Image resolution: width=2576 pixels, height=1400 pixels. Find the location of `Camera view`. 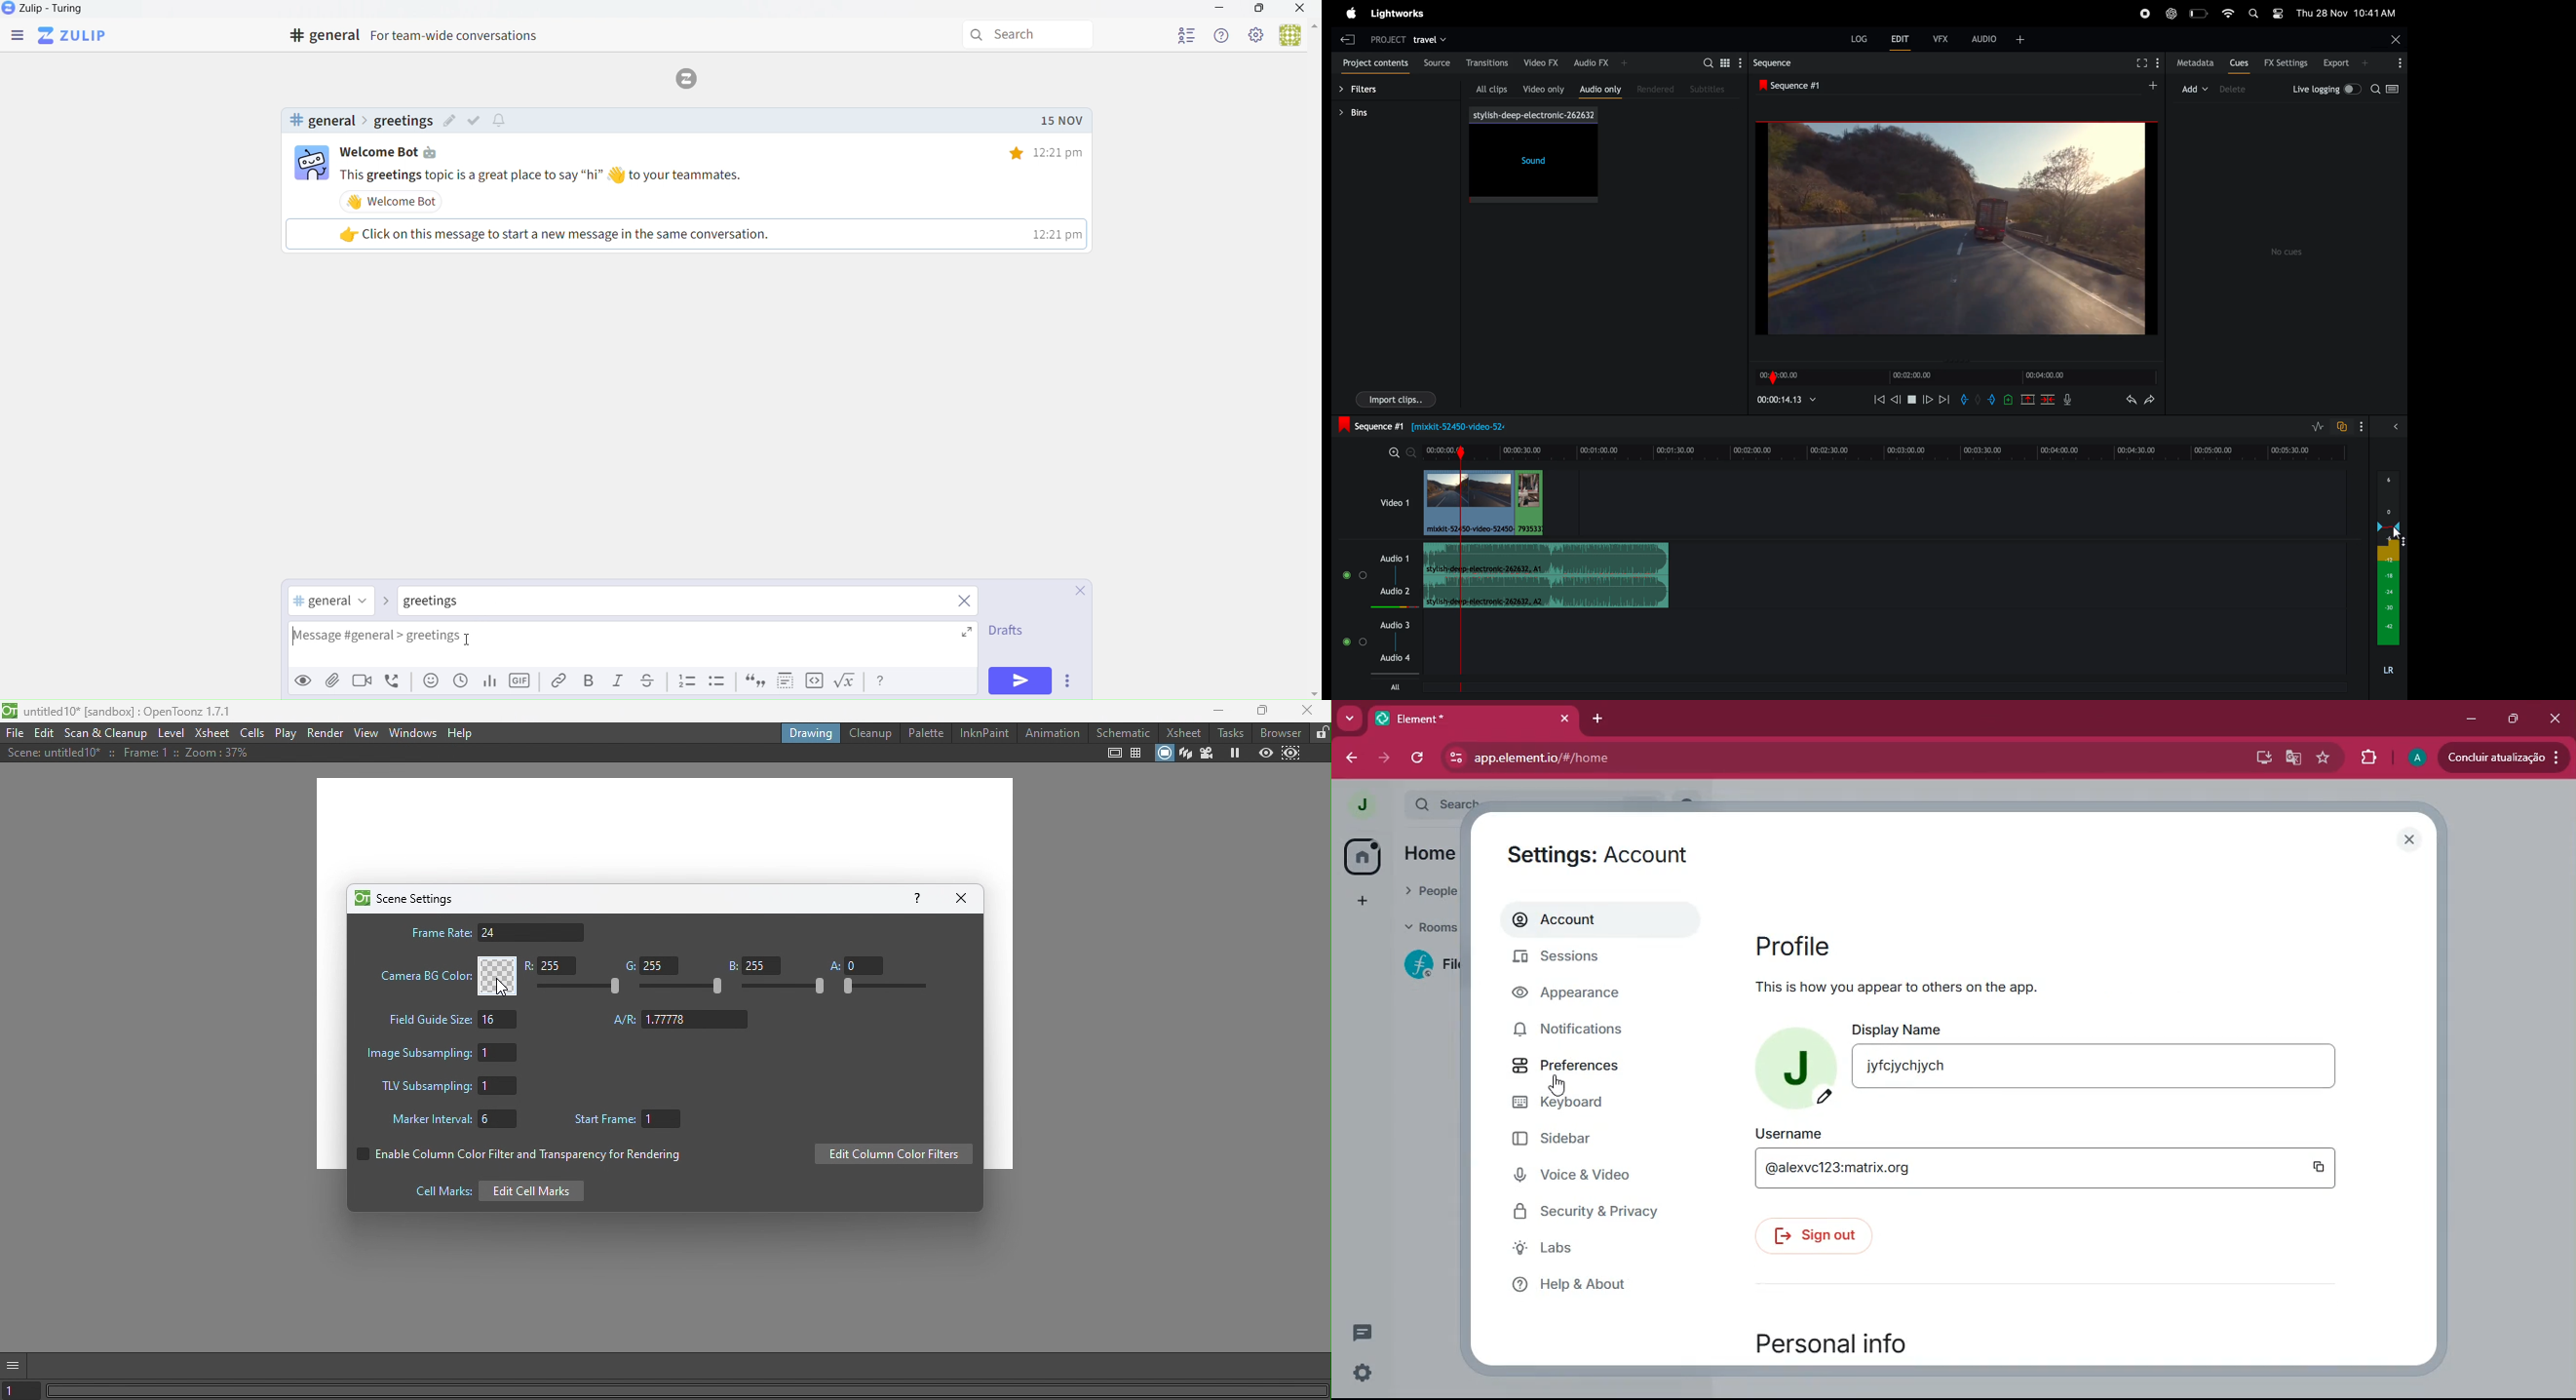

Camera view is located at coordinates (1210, 753).